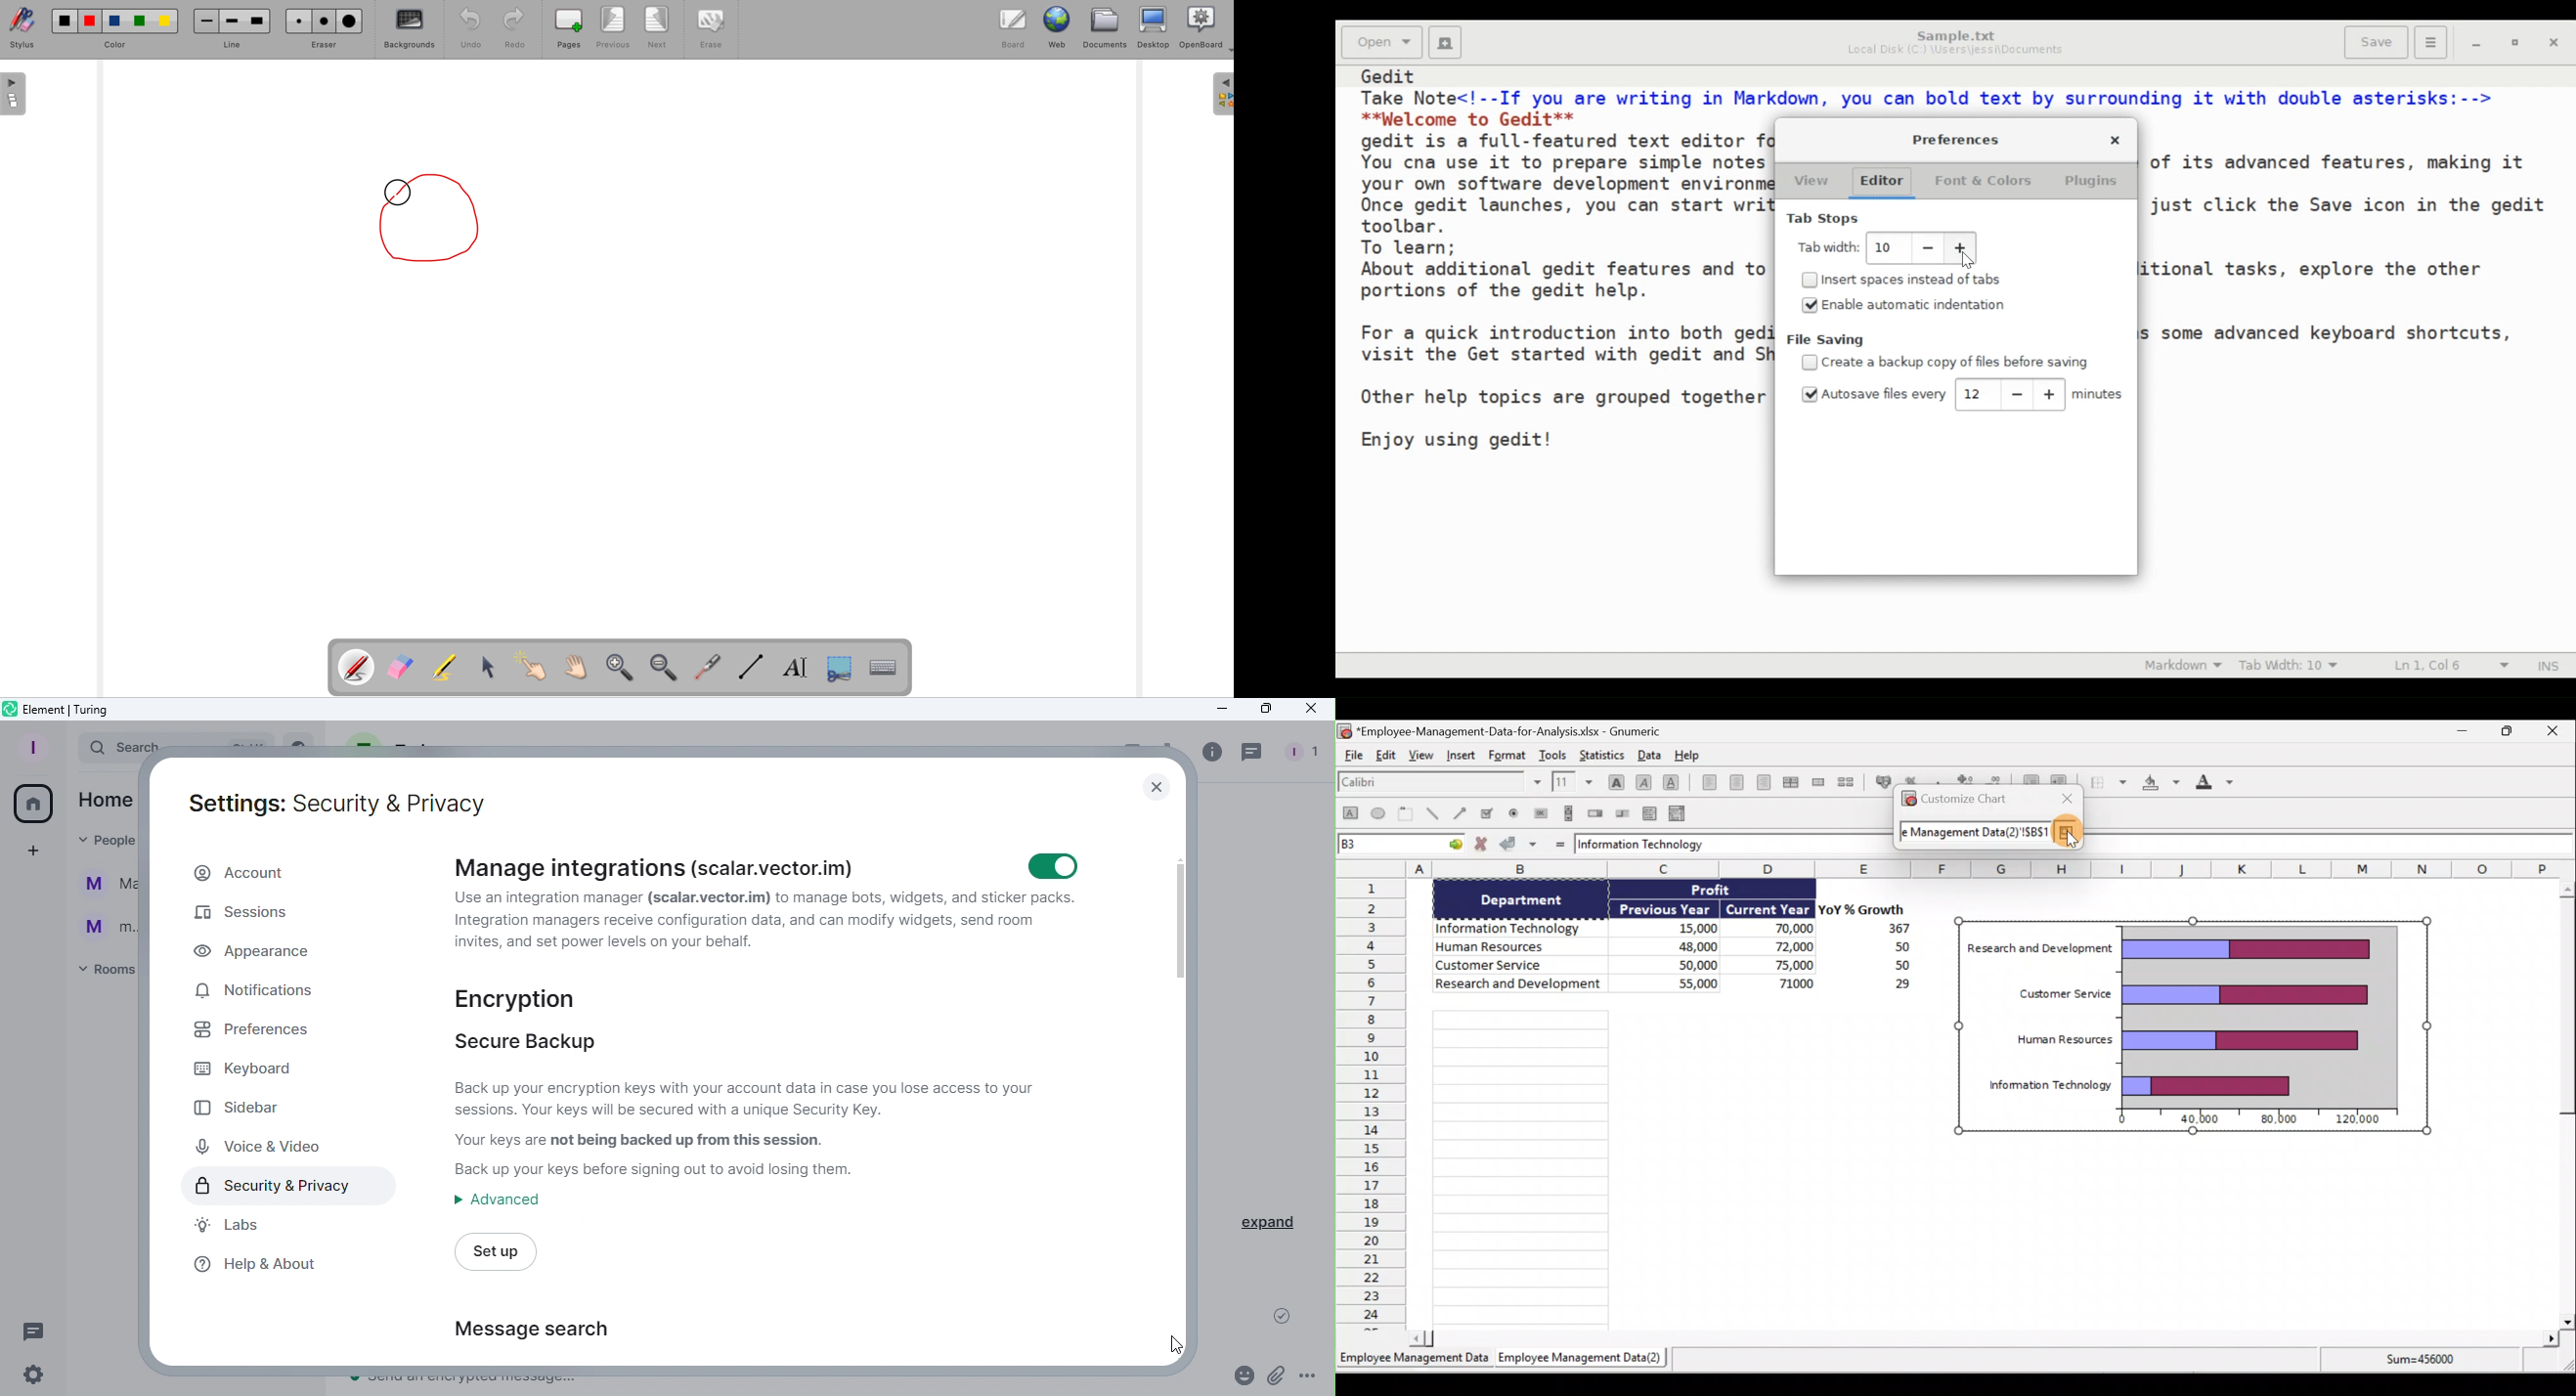 The width and height of the screenshot is (2576, 1400). What do you see at coordinates (2063, 777) in the screenshot?
I see `Increase indent, align contents to the left` at bounding box center [2063, 777].